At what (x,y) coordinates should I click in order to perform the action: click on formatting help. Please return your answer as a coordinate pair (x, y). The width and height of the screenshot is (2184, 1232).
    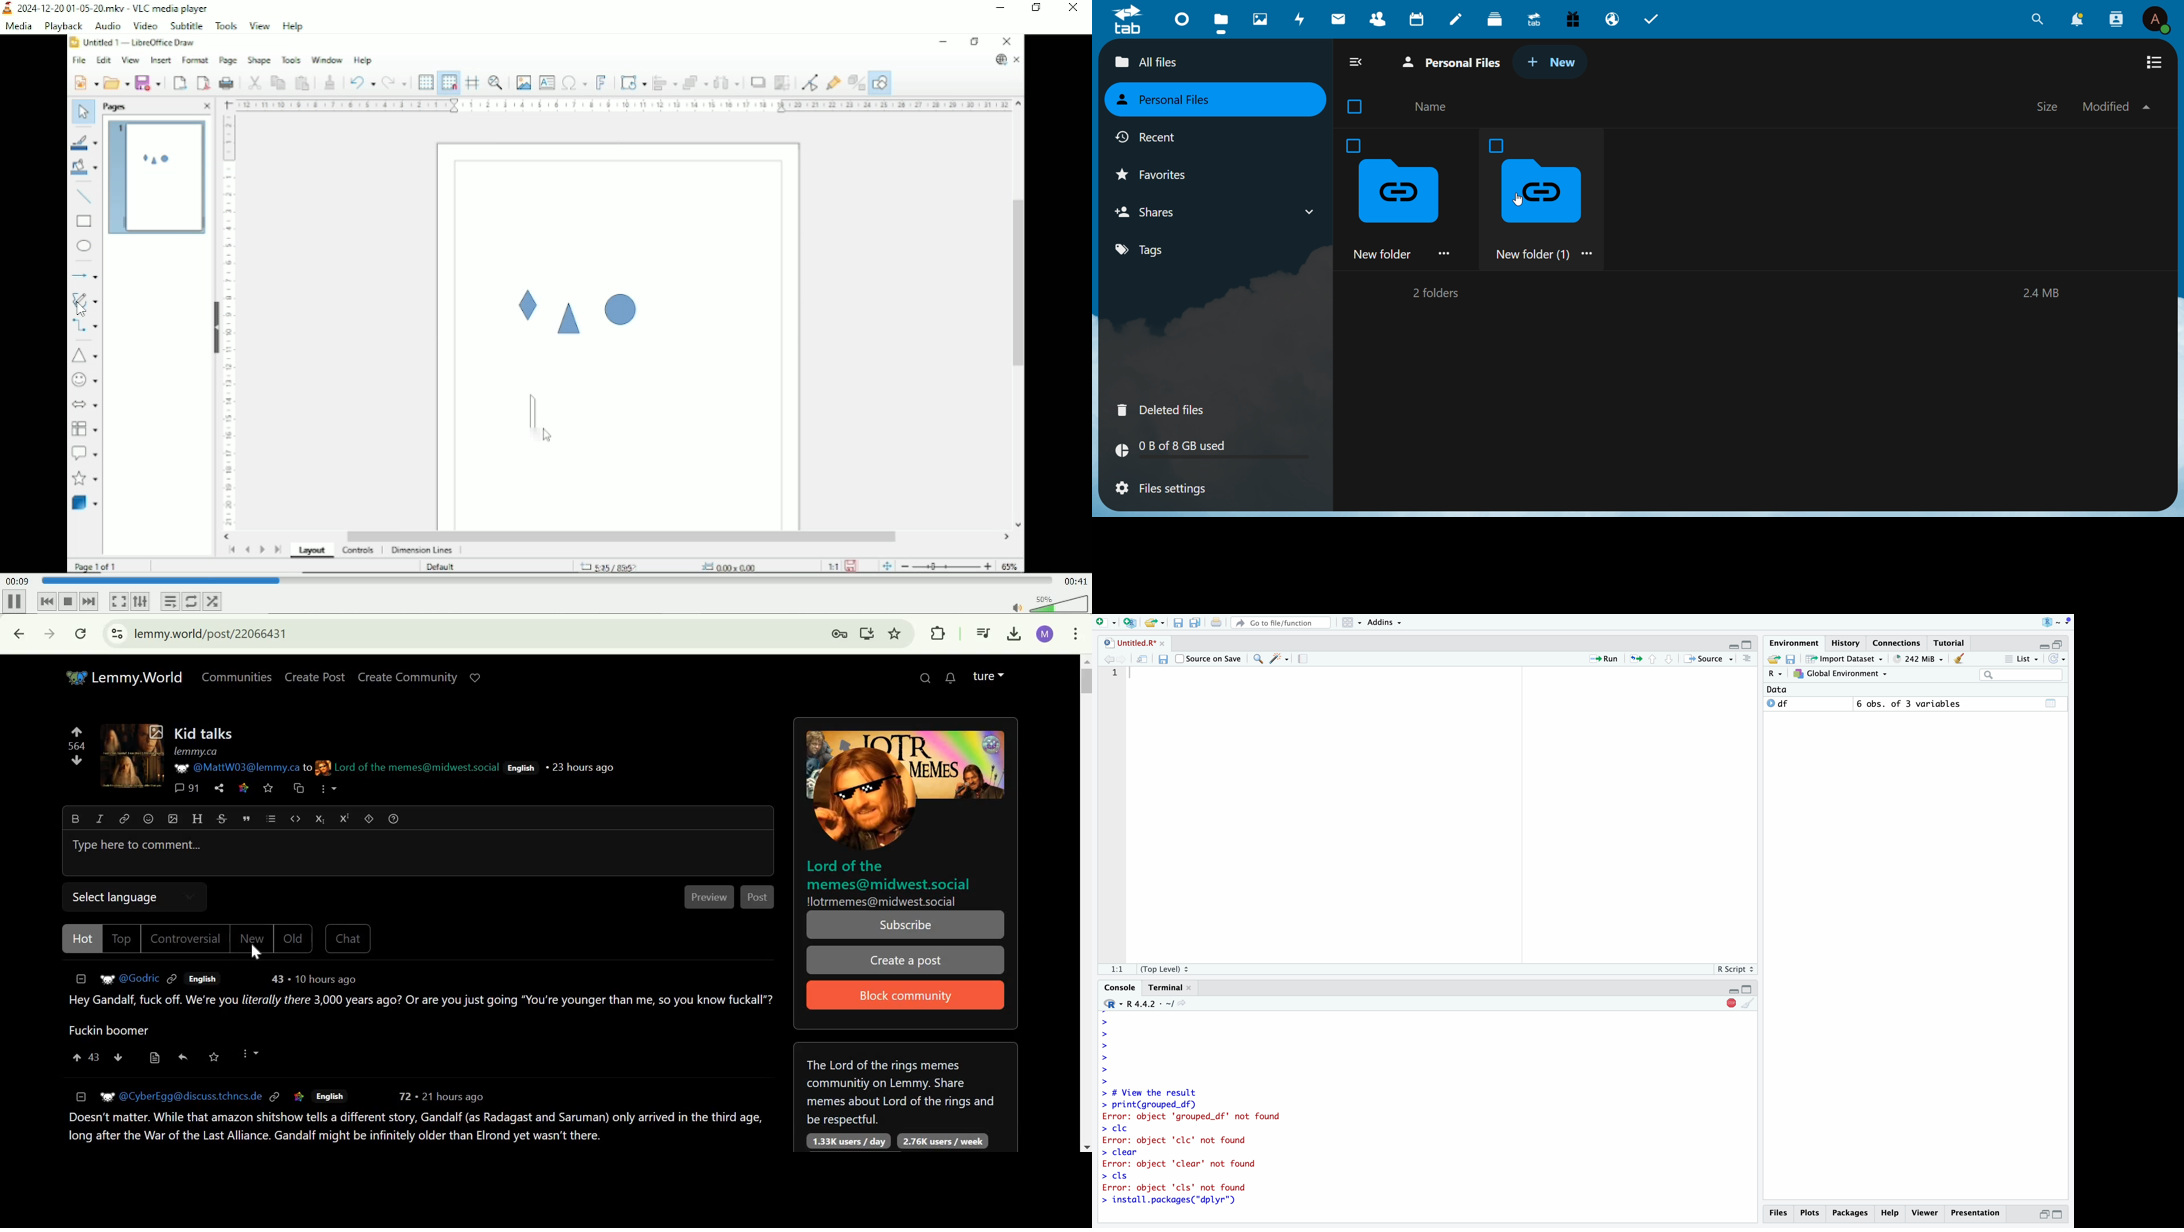
    Looking at the image, I should click on (394, 817).